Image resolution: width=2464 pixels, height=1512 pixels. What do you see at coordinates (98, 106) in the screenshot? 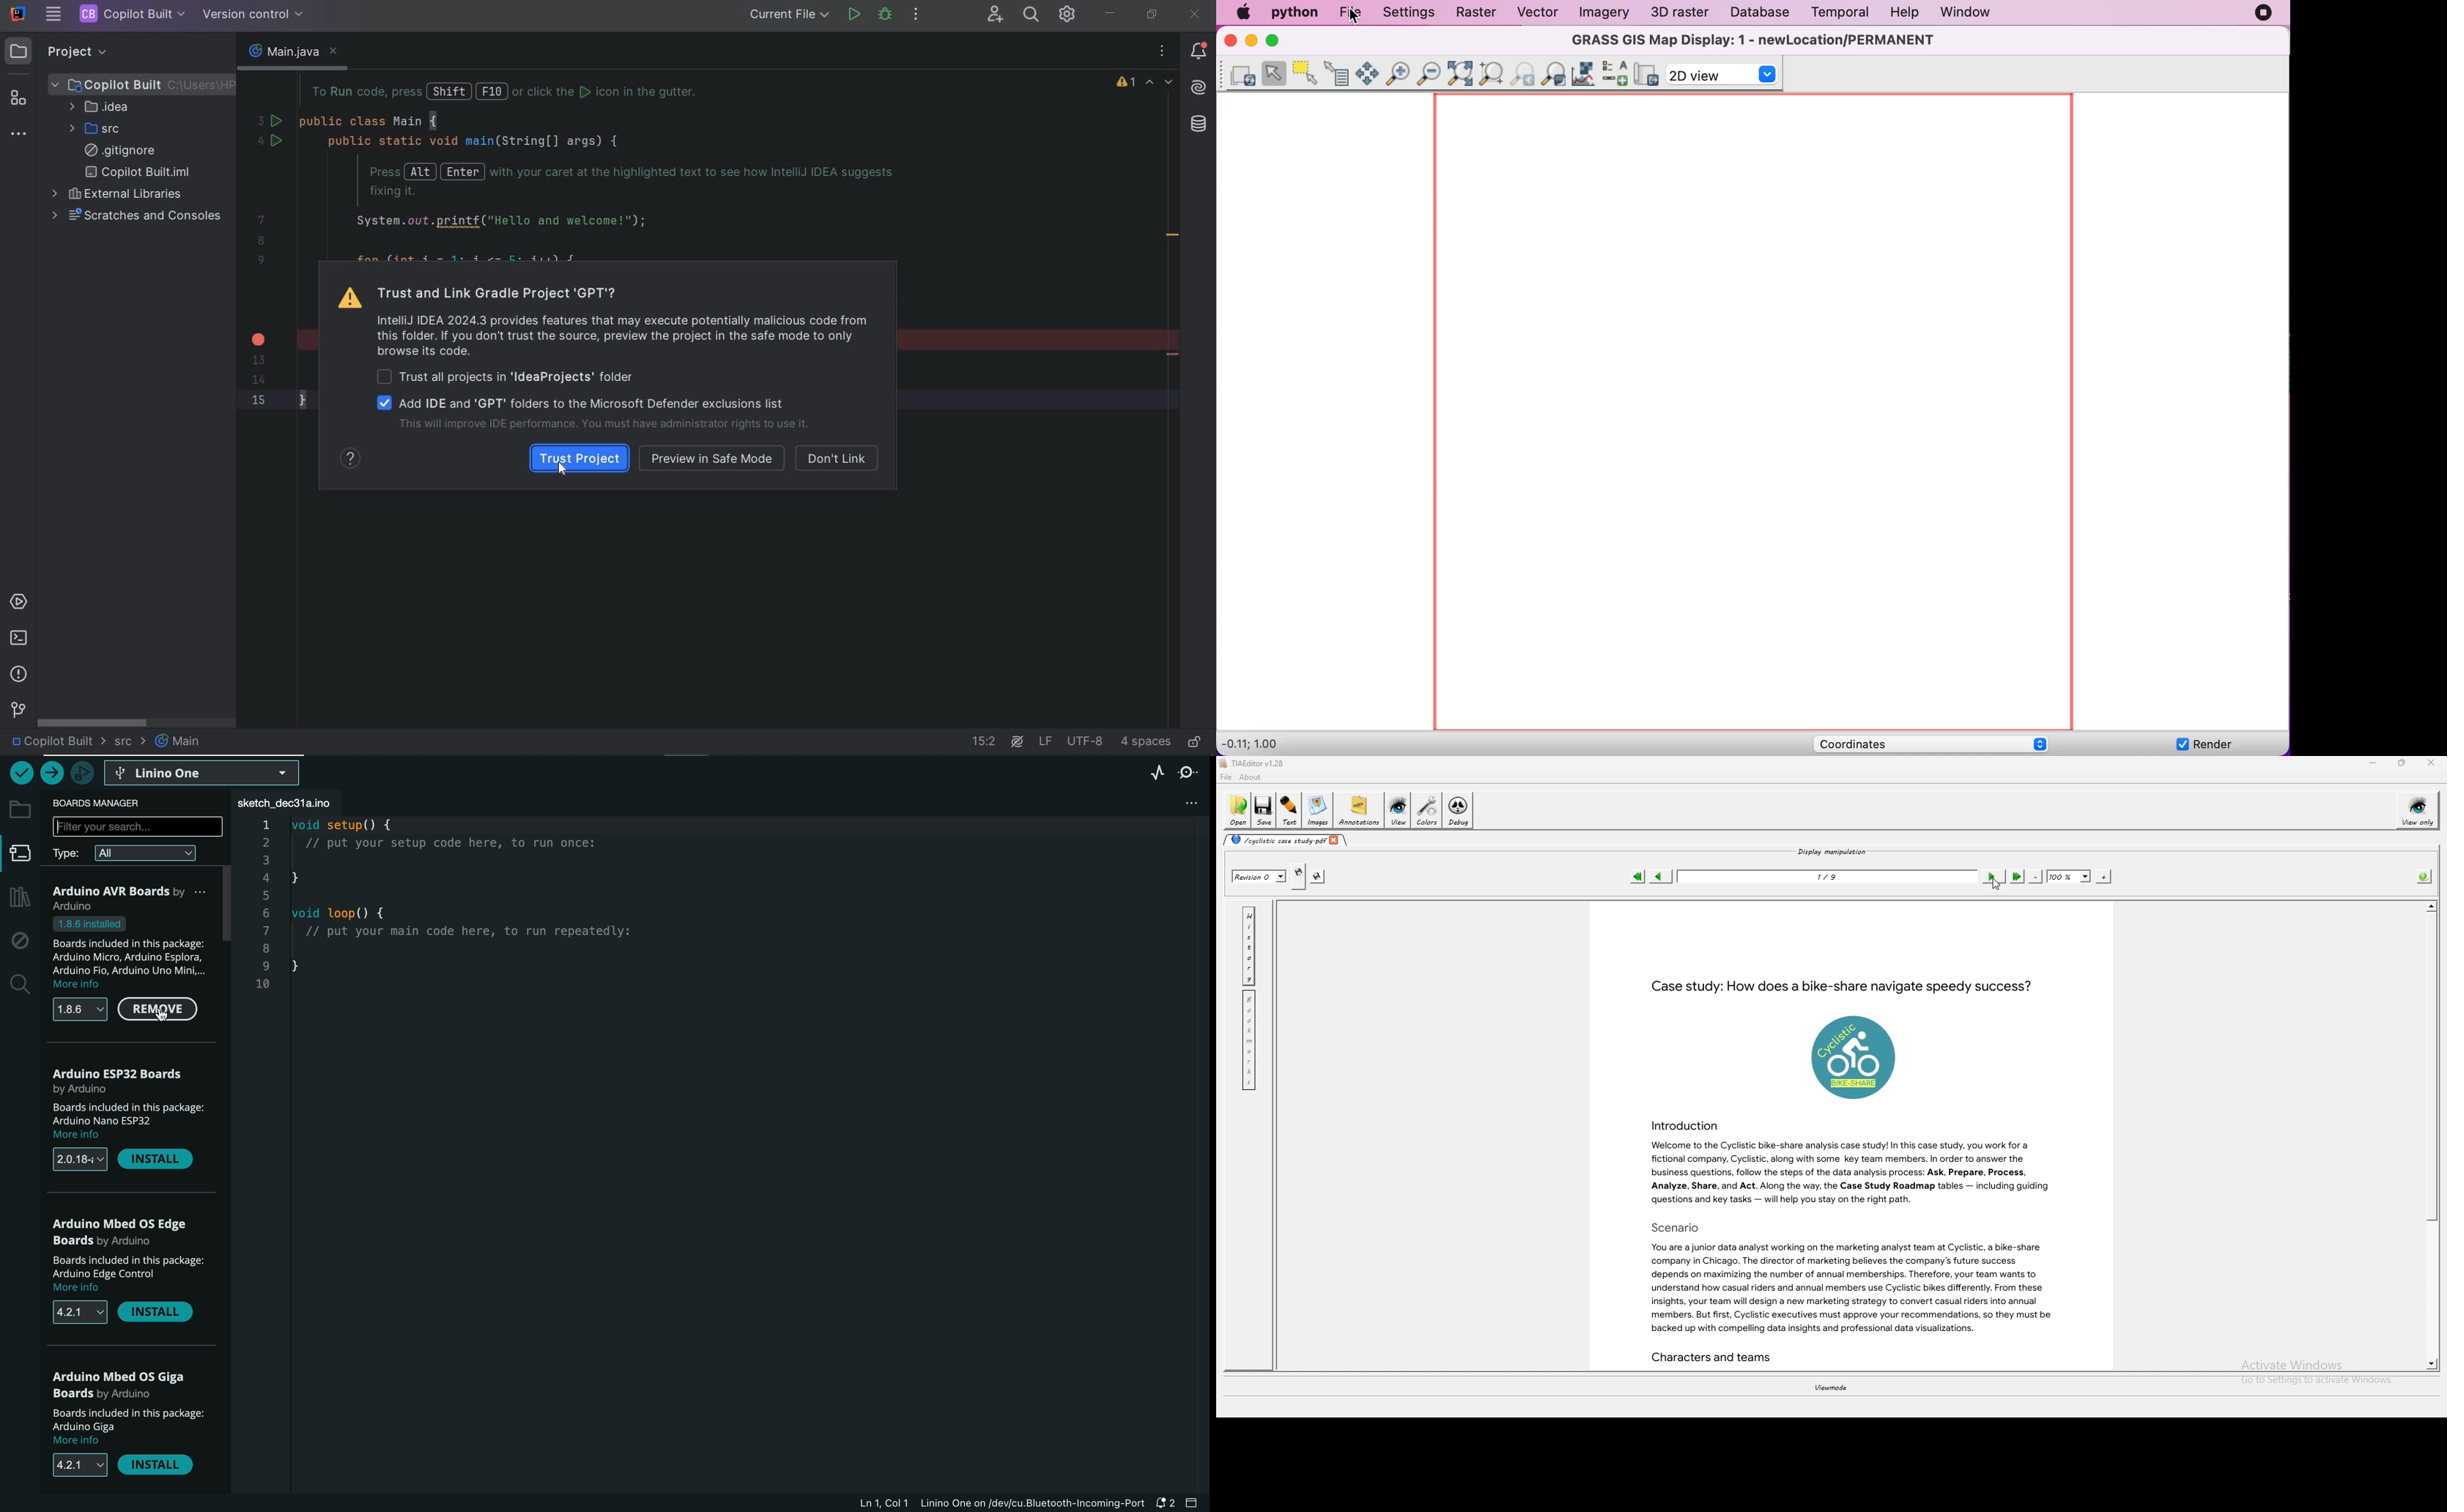
I see `IDEA` at bounding box center [98, 106].